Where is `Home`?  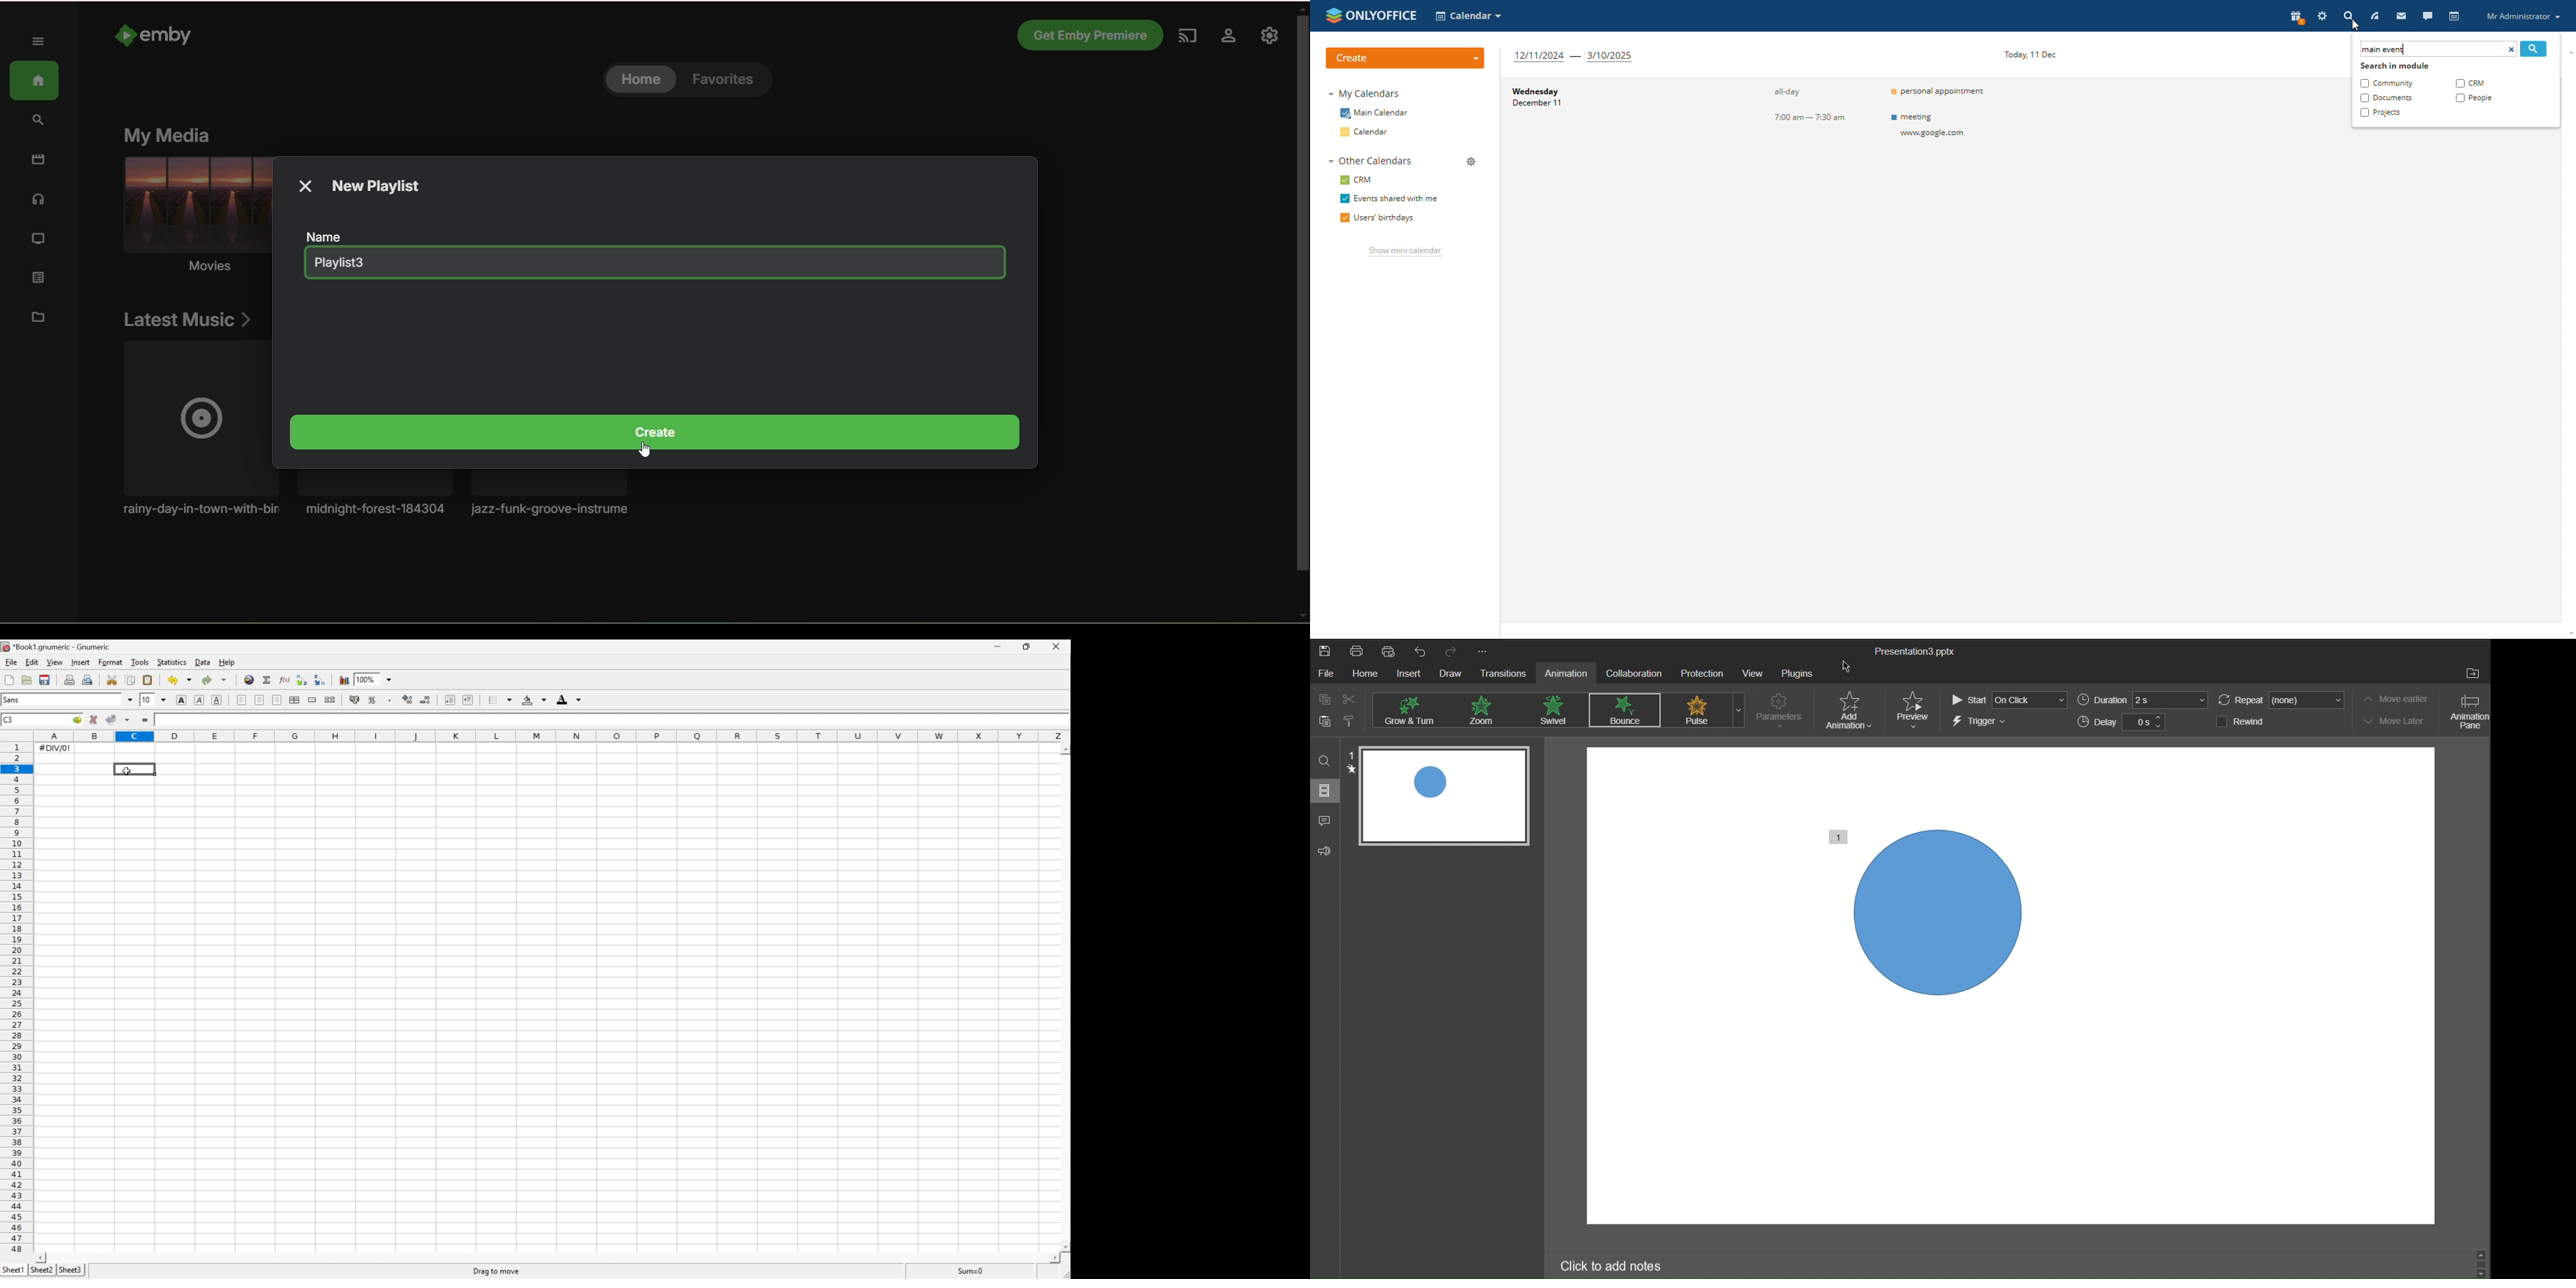 Home is located at coordinates (1369, 674).